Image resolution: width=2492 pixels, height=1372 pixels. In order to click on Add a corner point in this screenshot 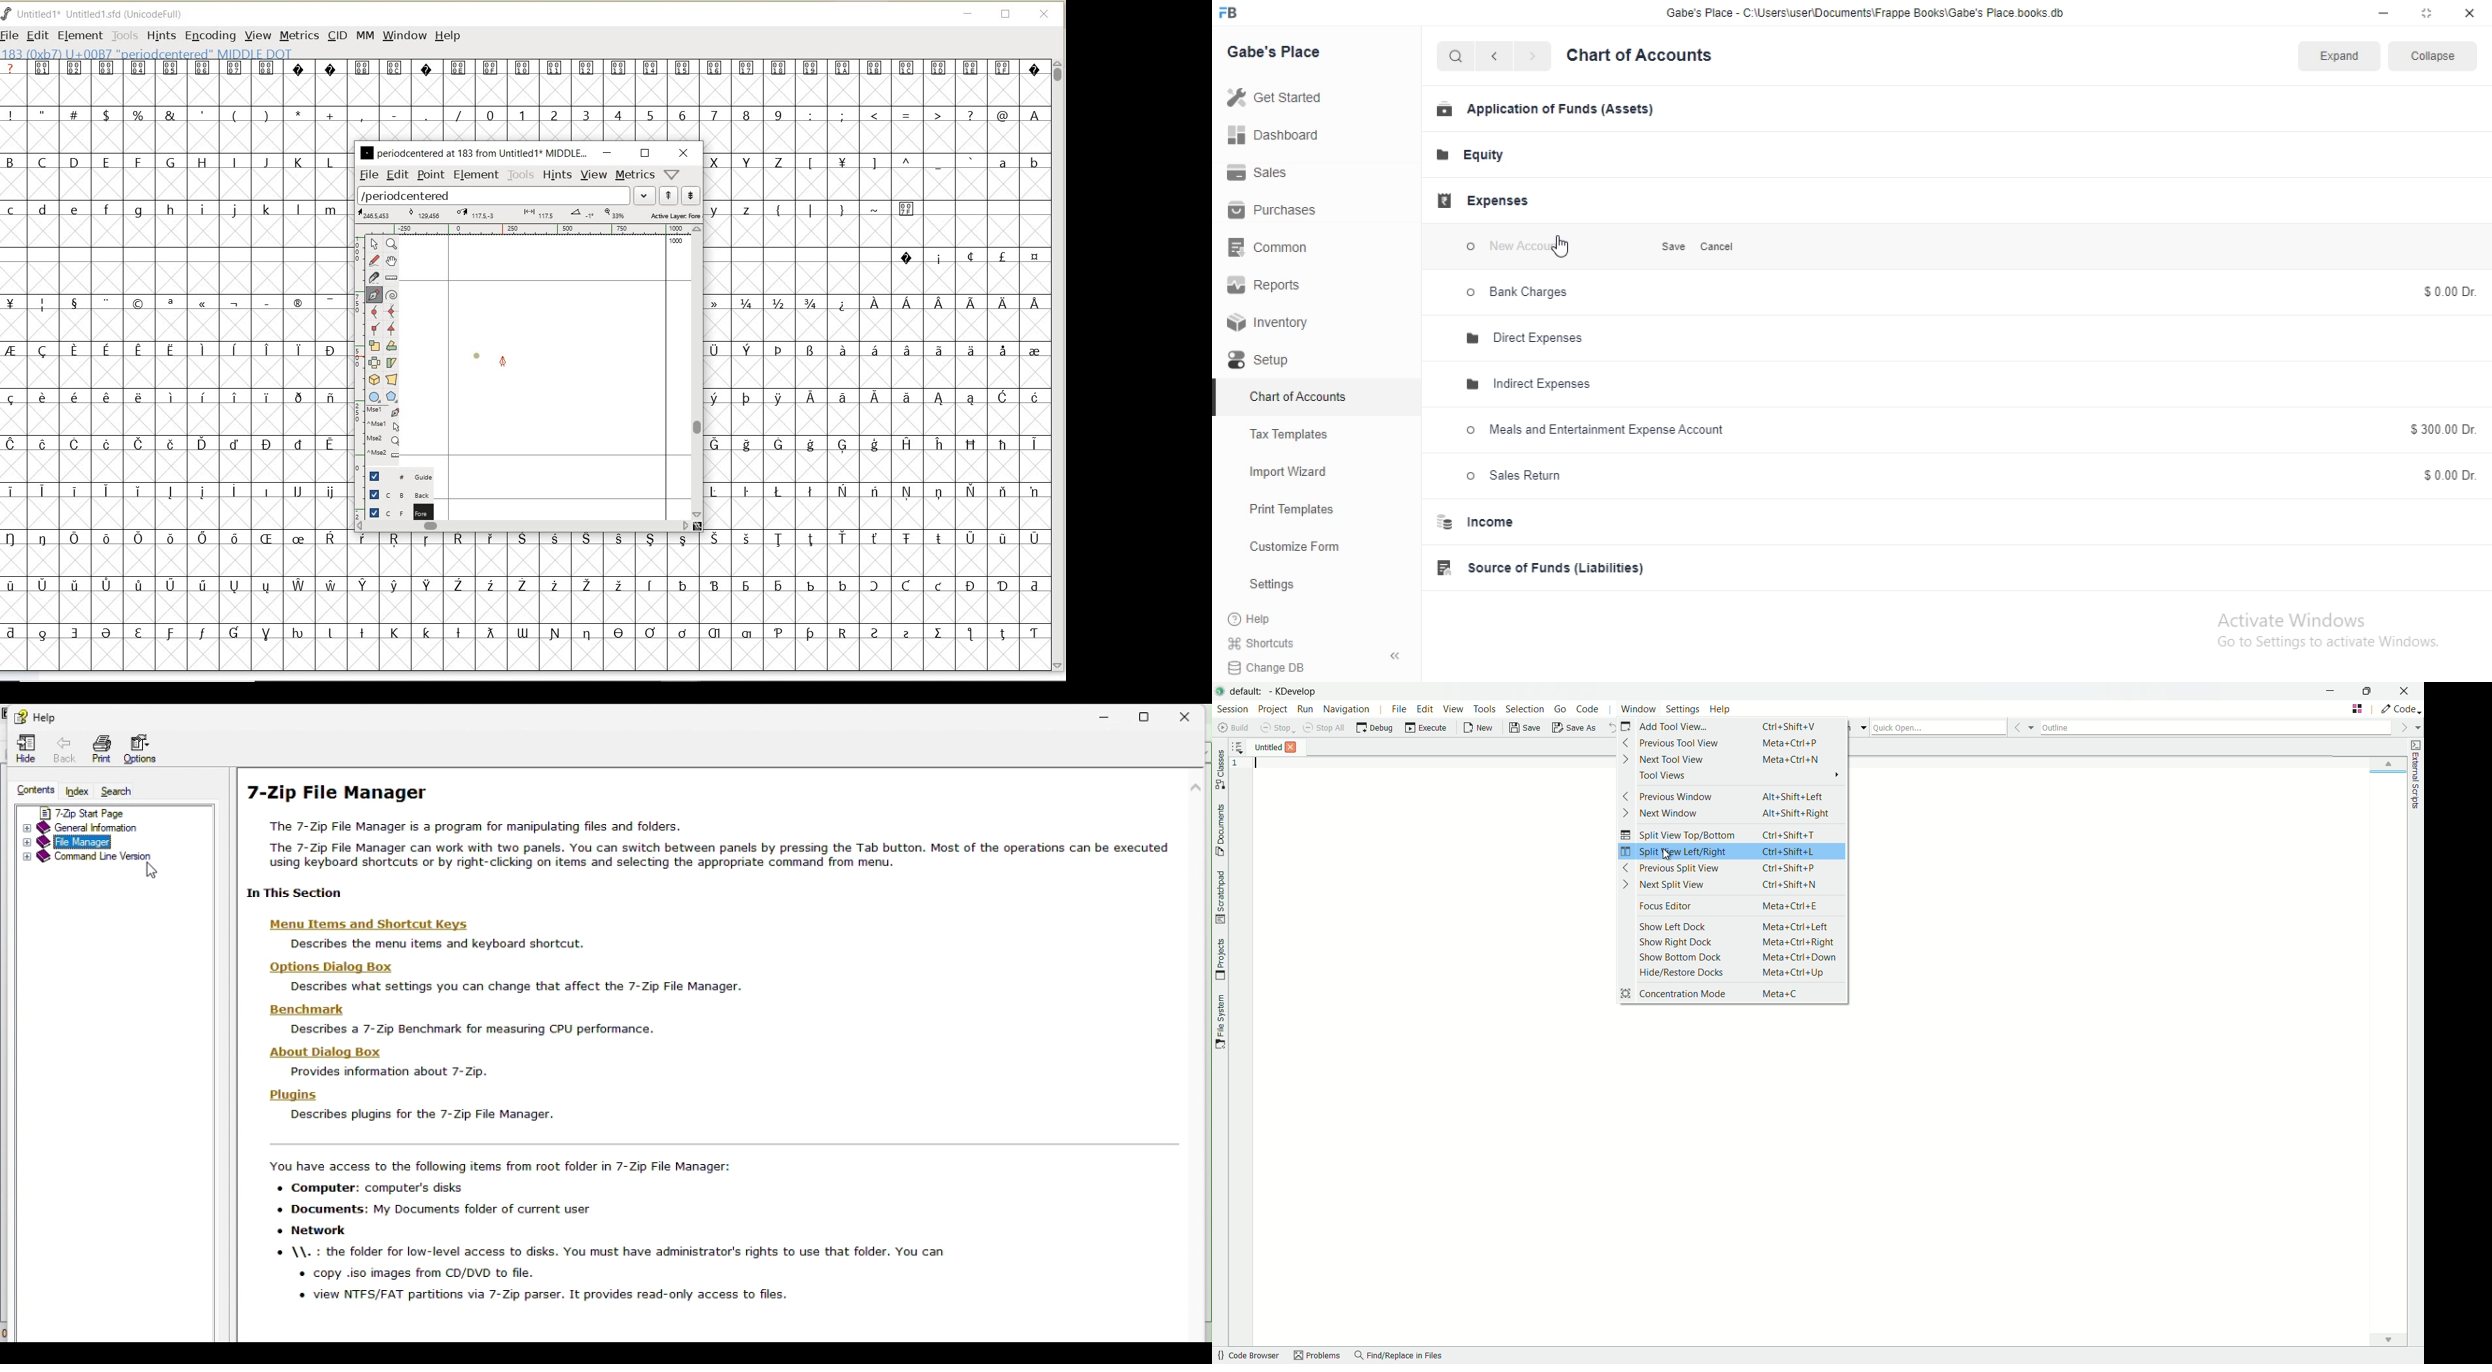, I will do `click(391, 327)`.